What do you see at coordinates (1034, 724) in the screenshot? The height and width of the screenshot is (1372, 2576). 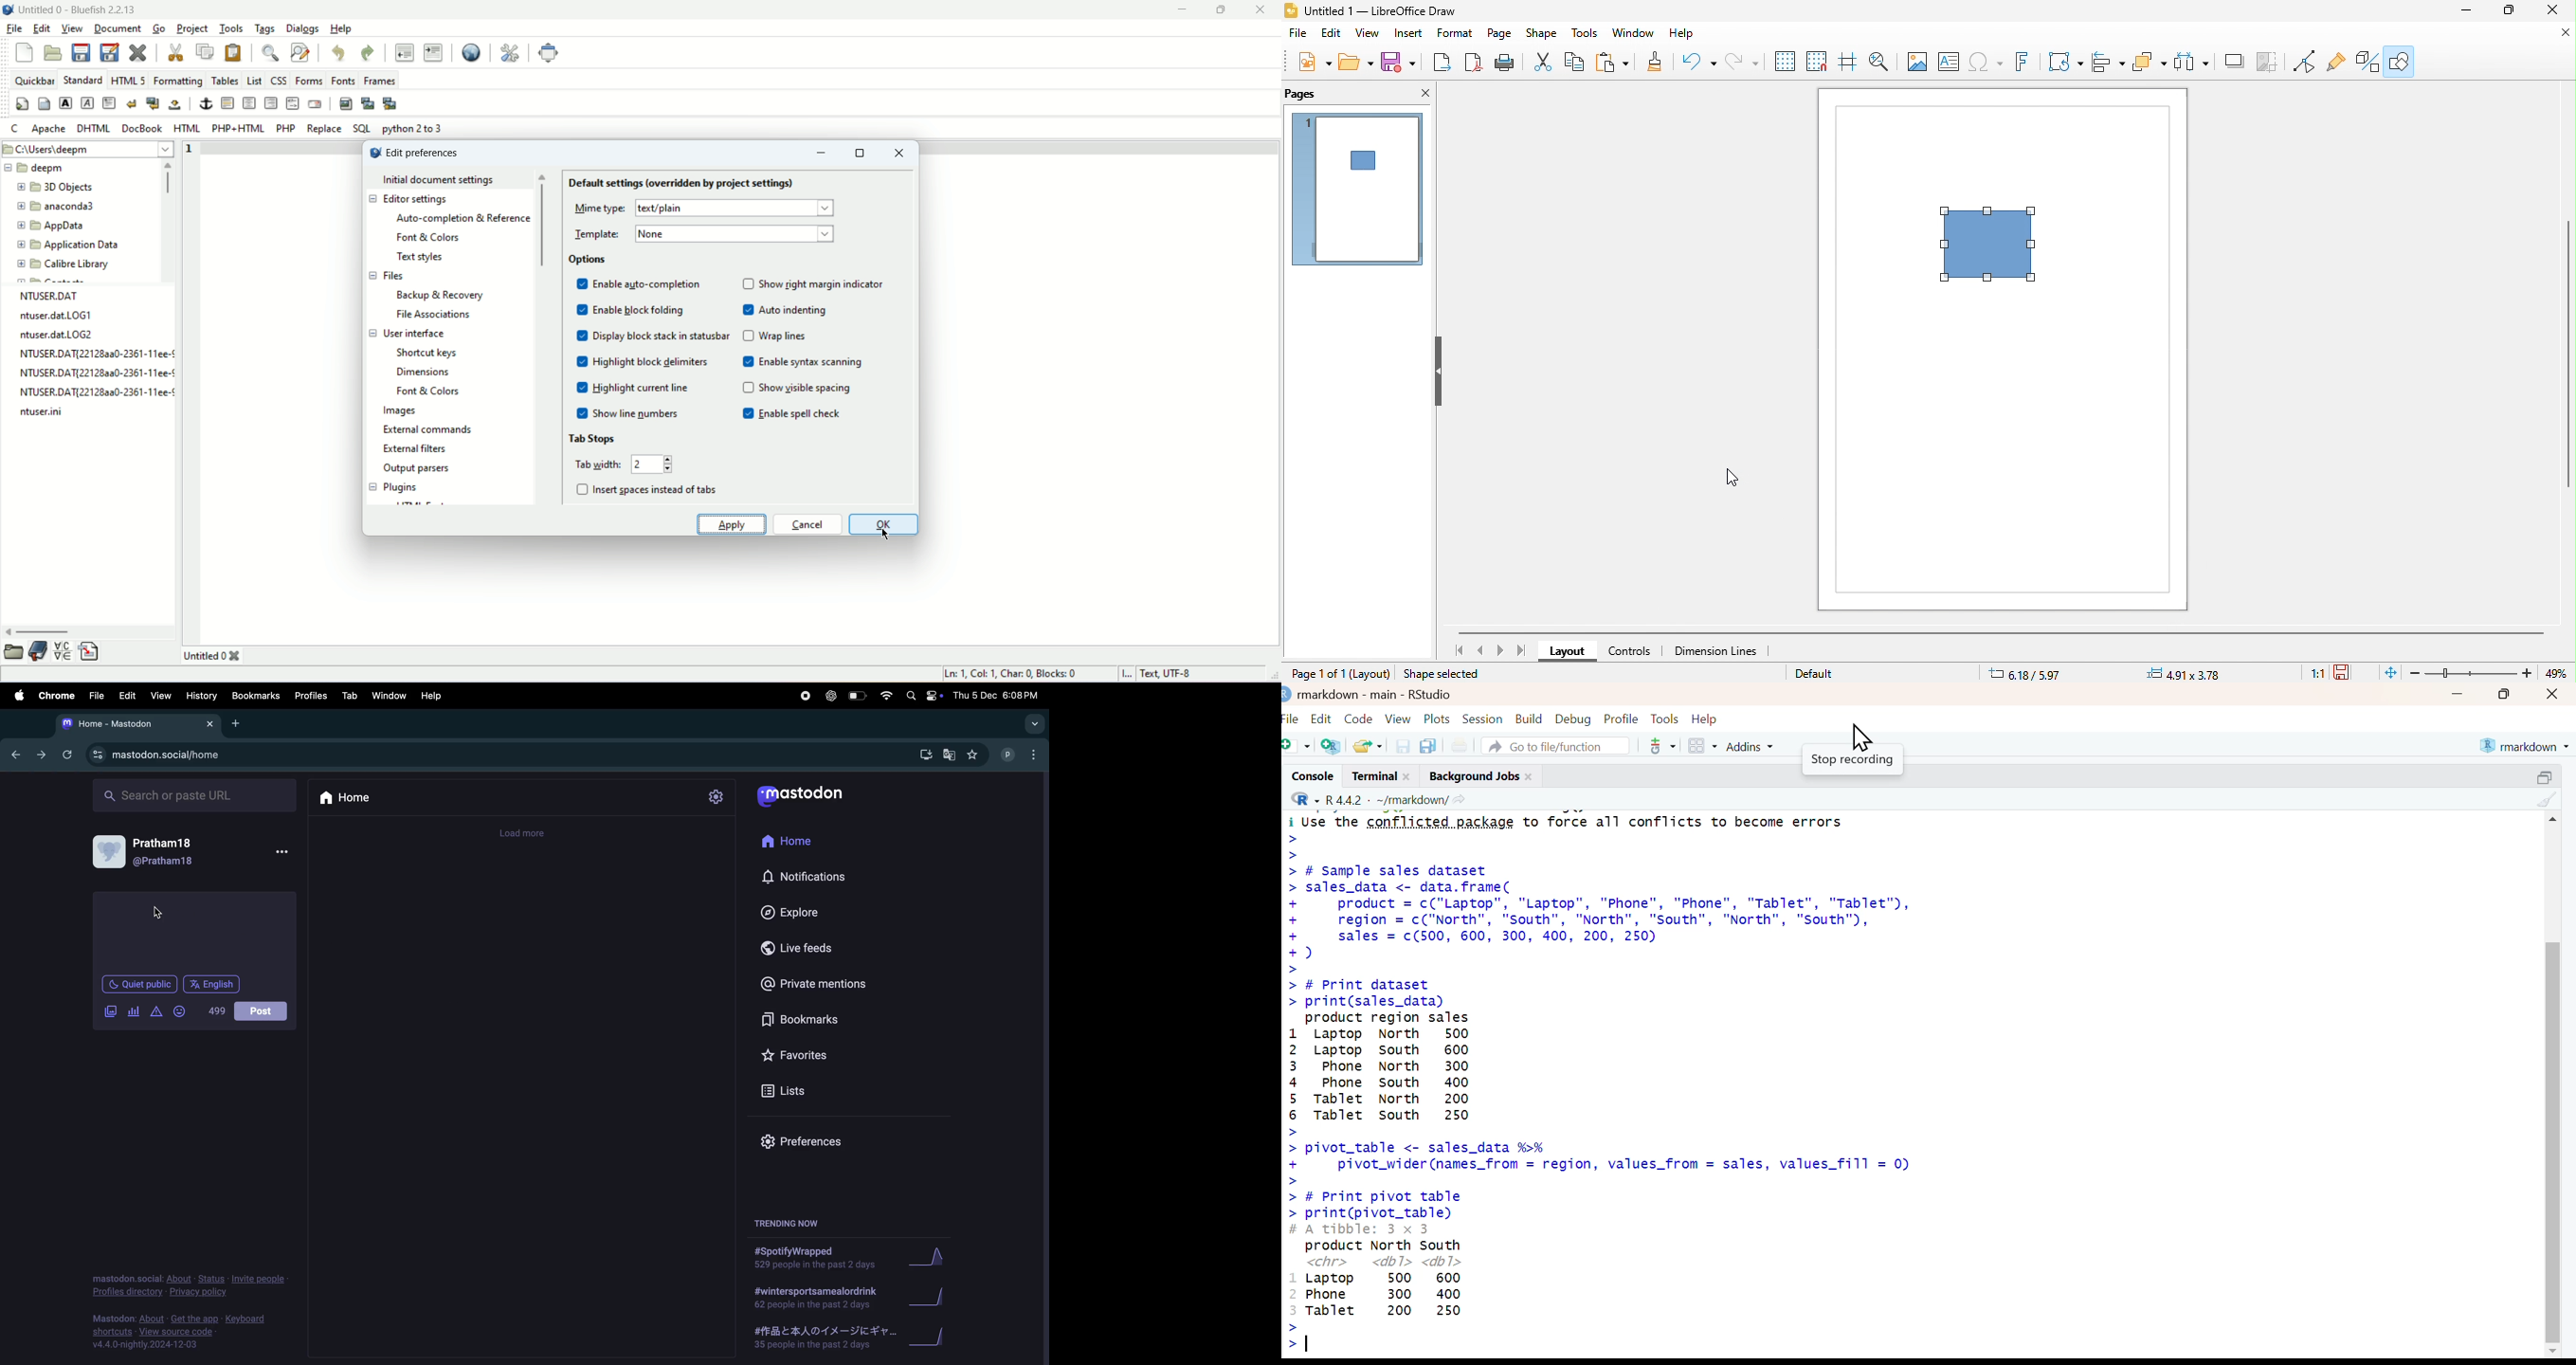 I see `drop down` at bounding box center [1034, 724].